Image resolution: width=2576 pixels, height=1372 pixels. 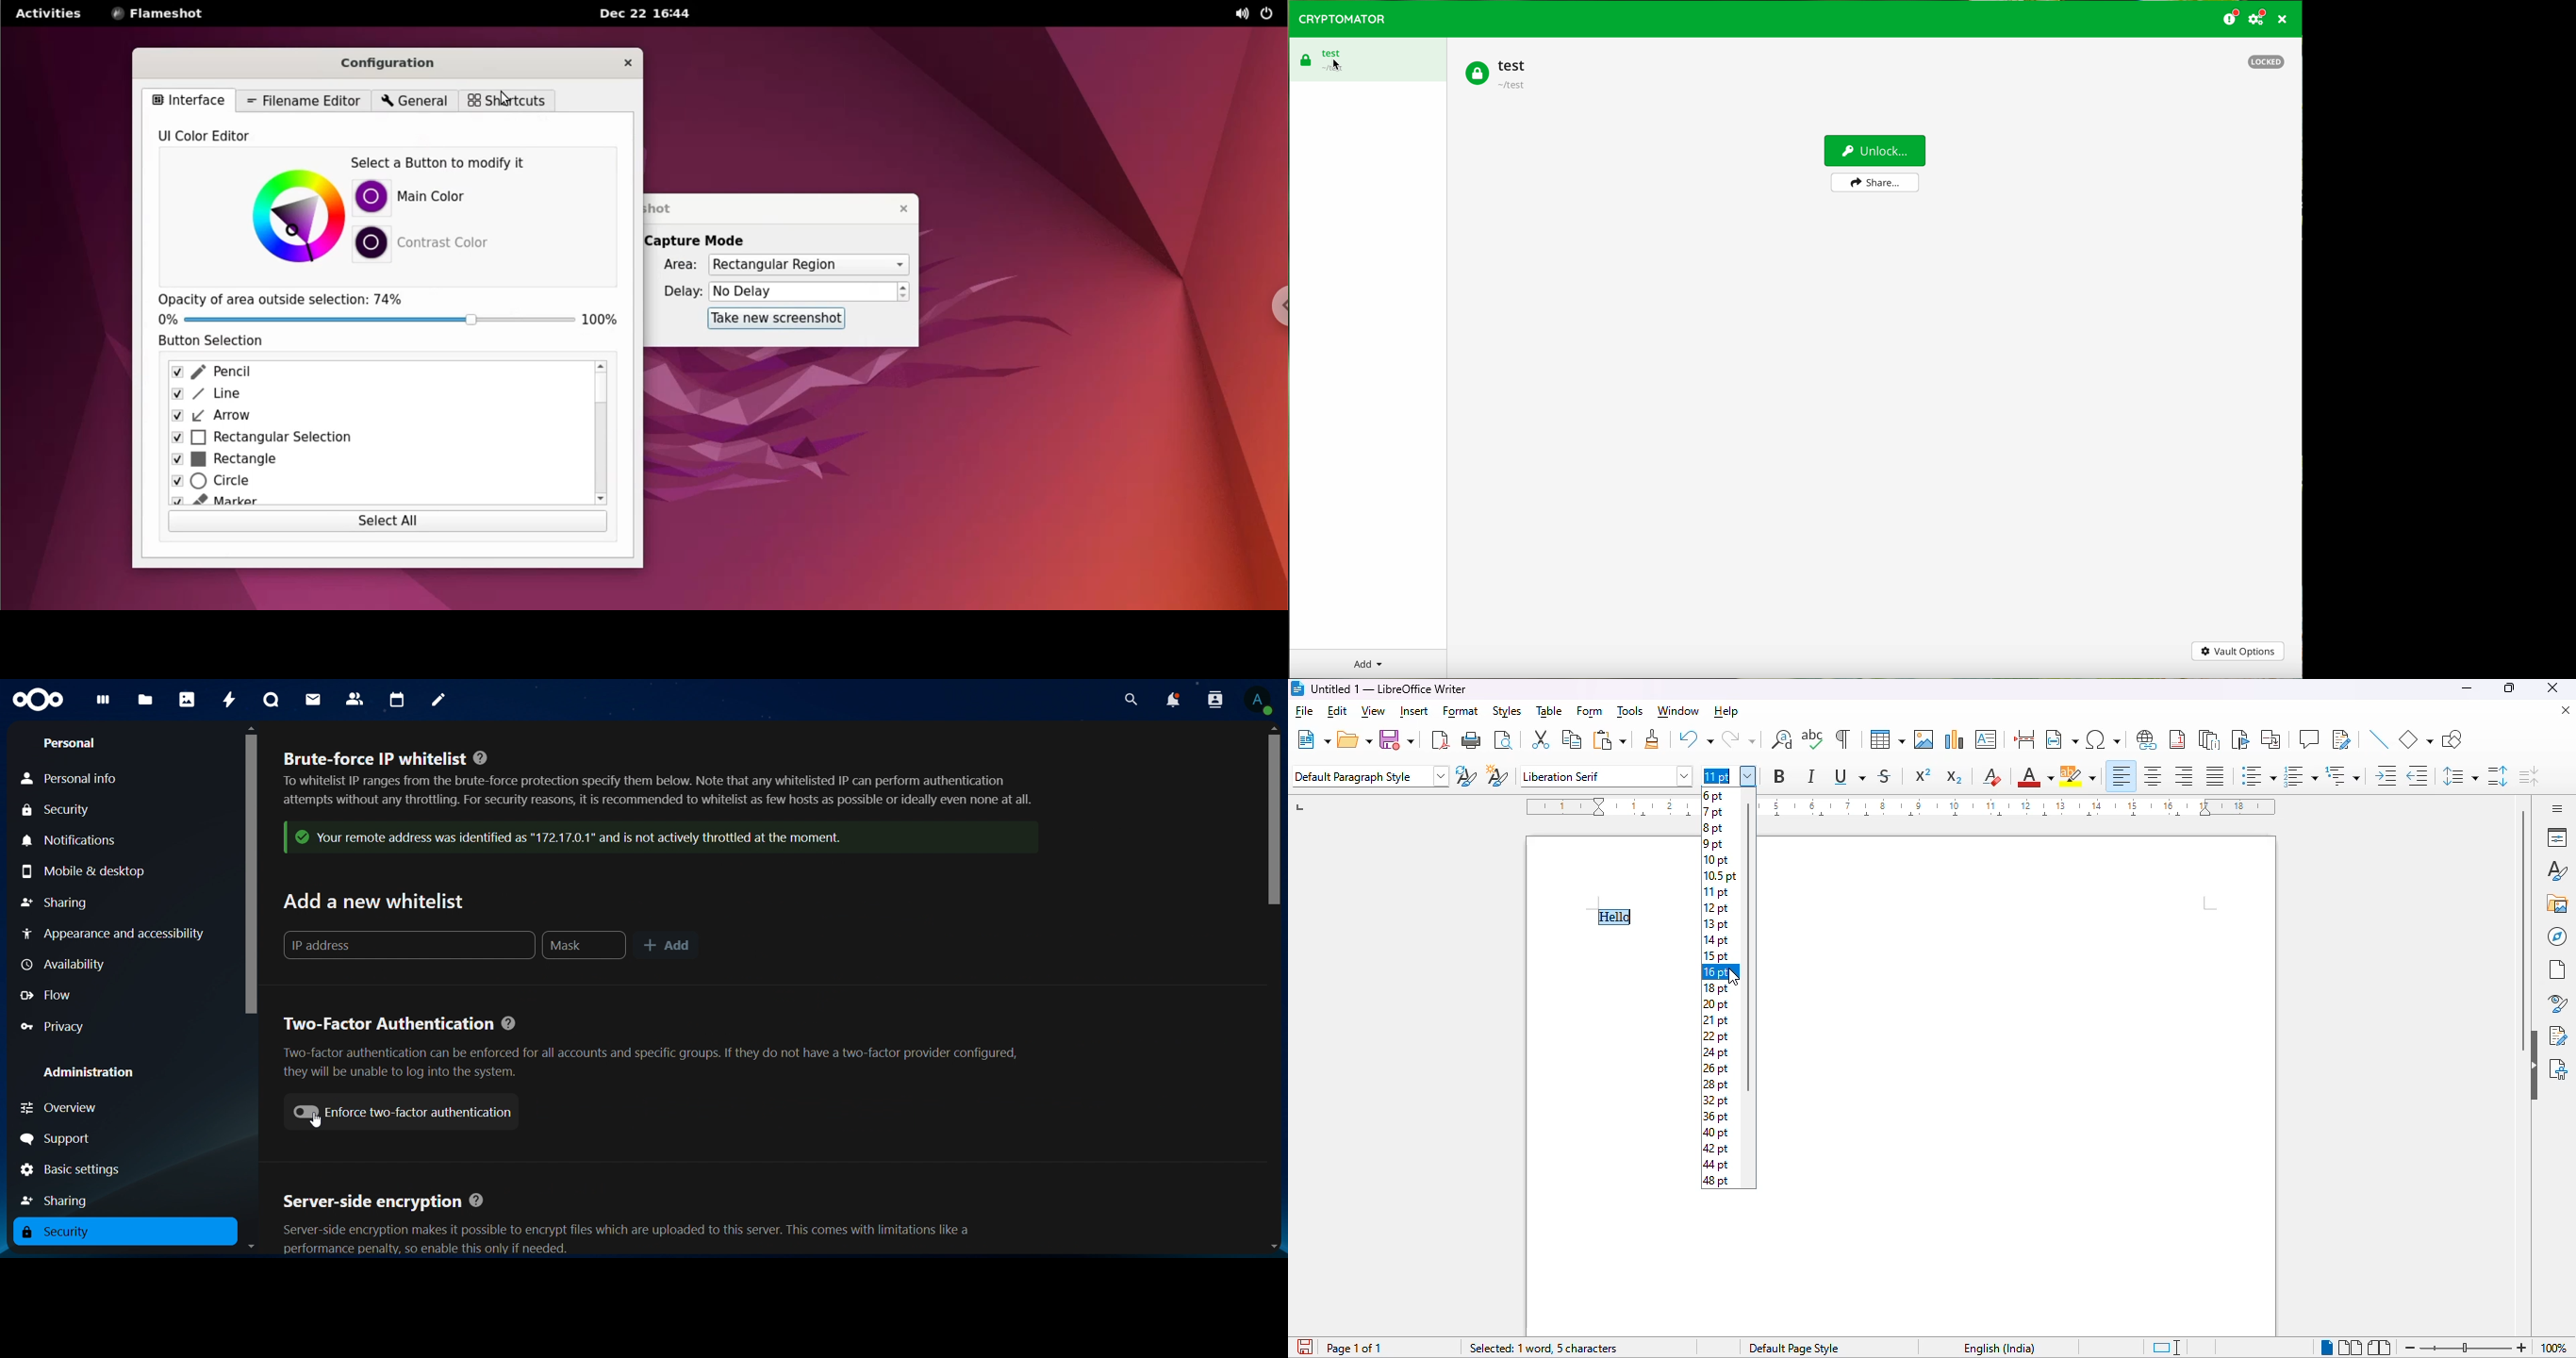 What do you see at coordinates (2025, 739) in the screenshot?
I see `insert page break` at bounding box center [2025, 739].